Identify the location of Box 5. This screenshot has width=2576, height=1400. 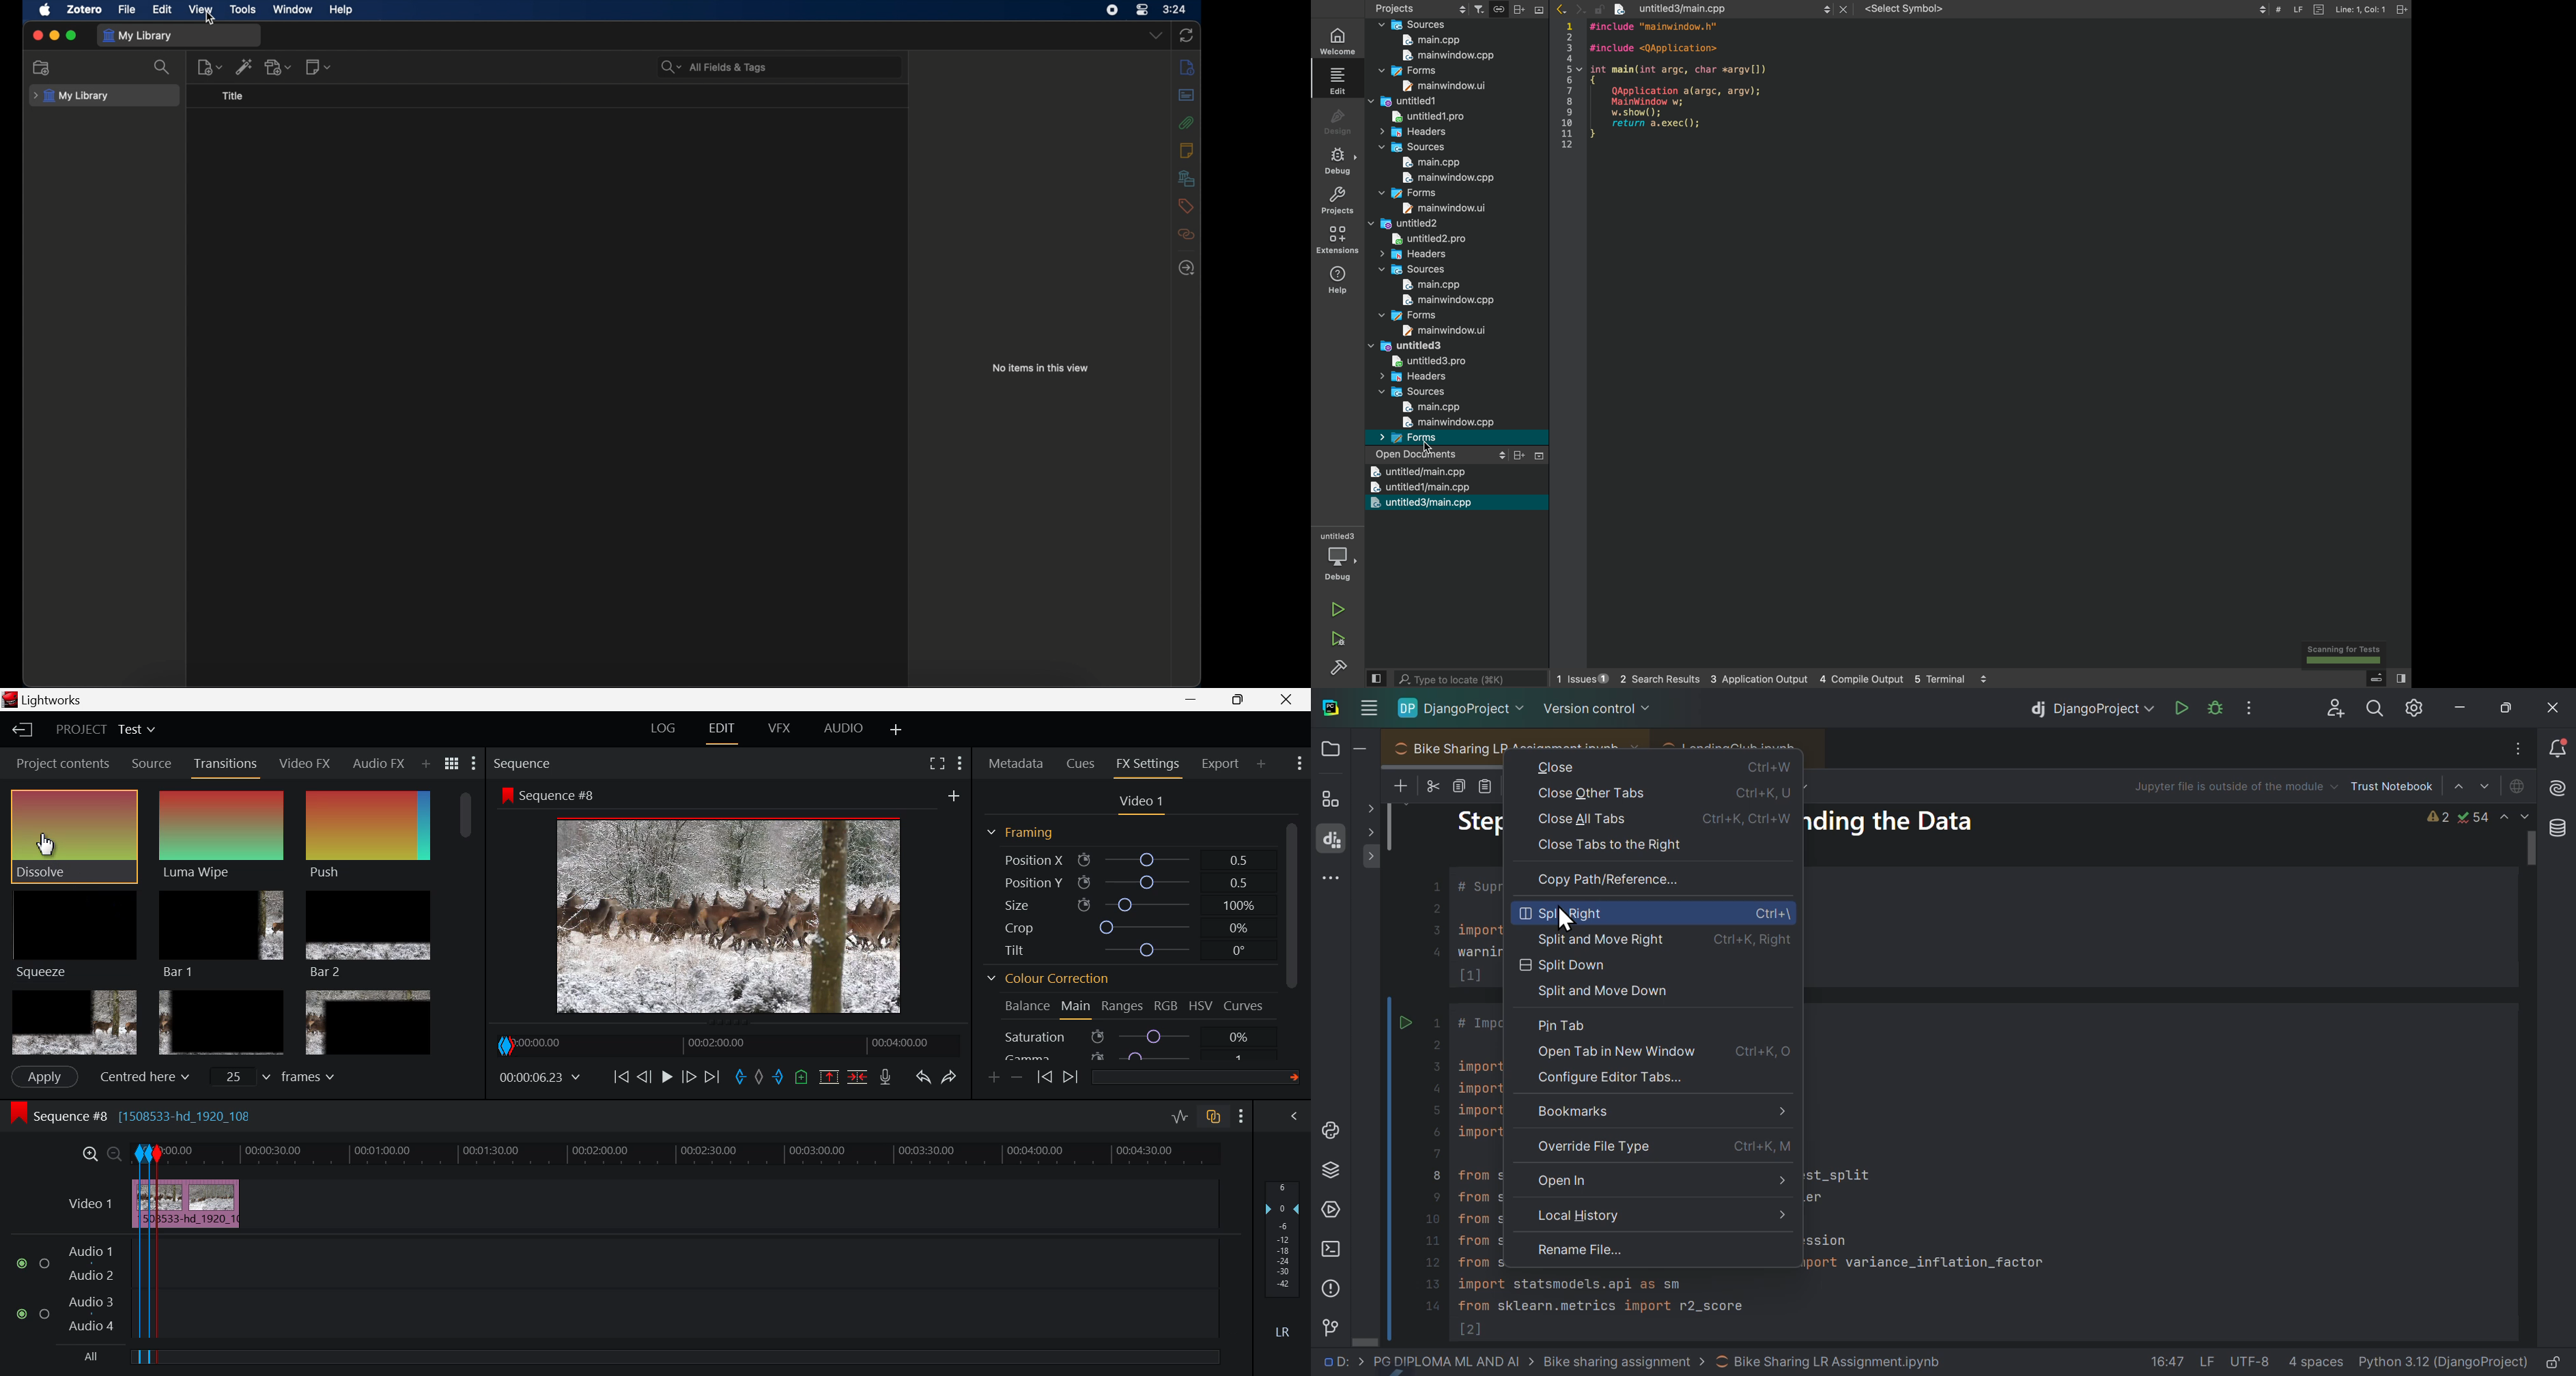
(222, 1024).